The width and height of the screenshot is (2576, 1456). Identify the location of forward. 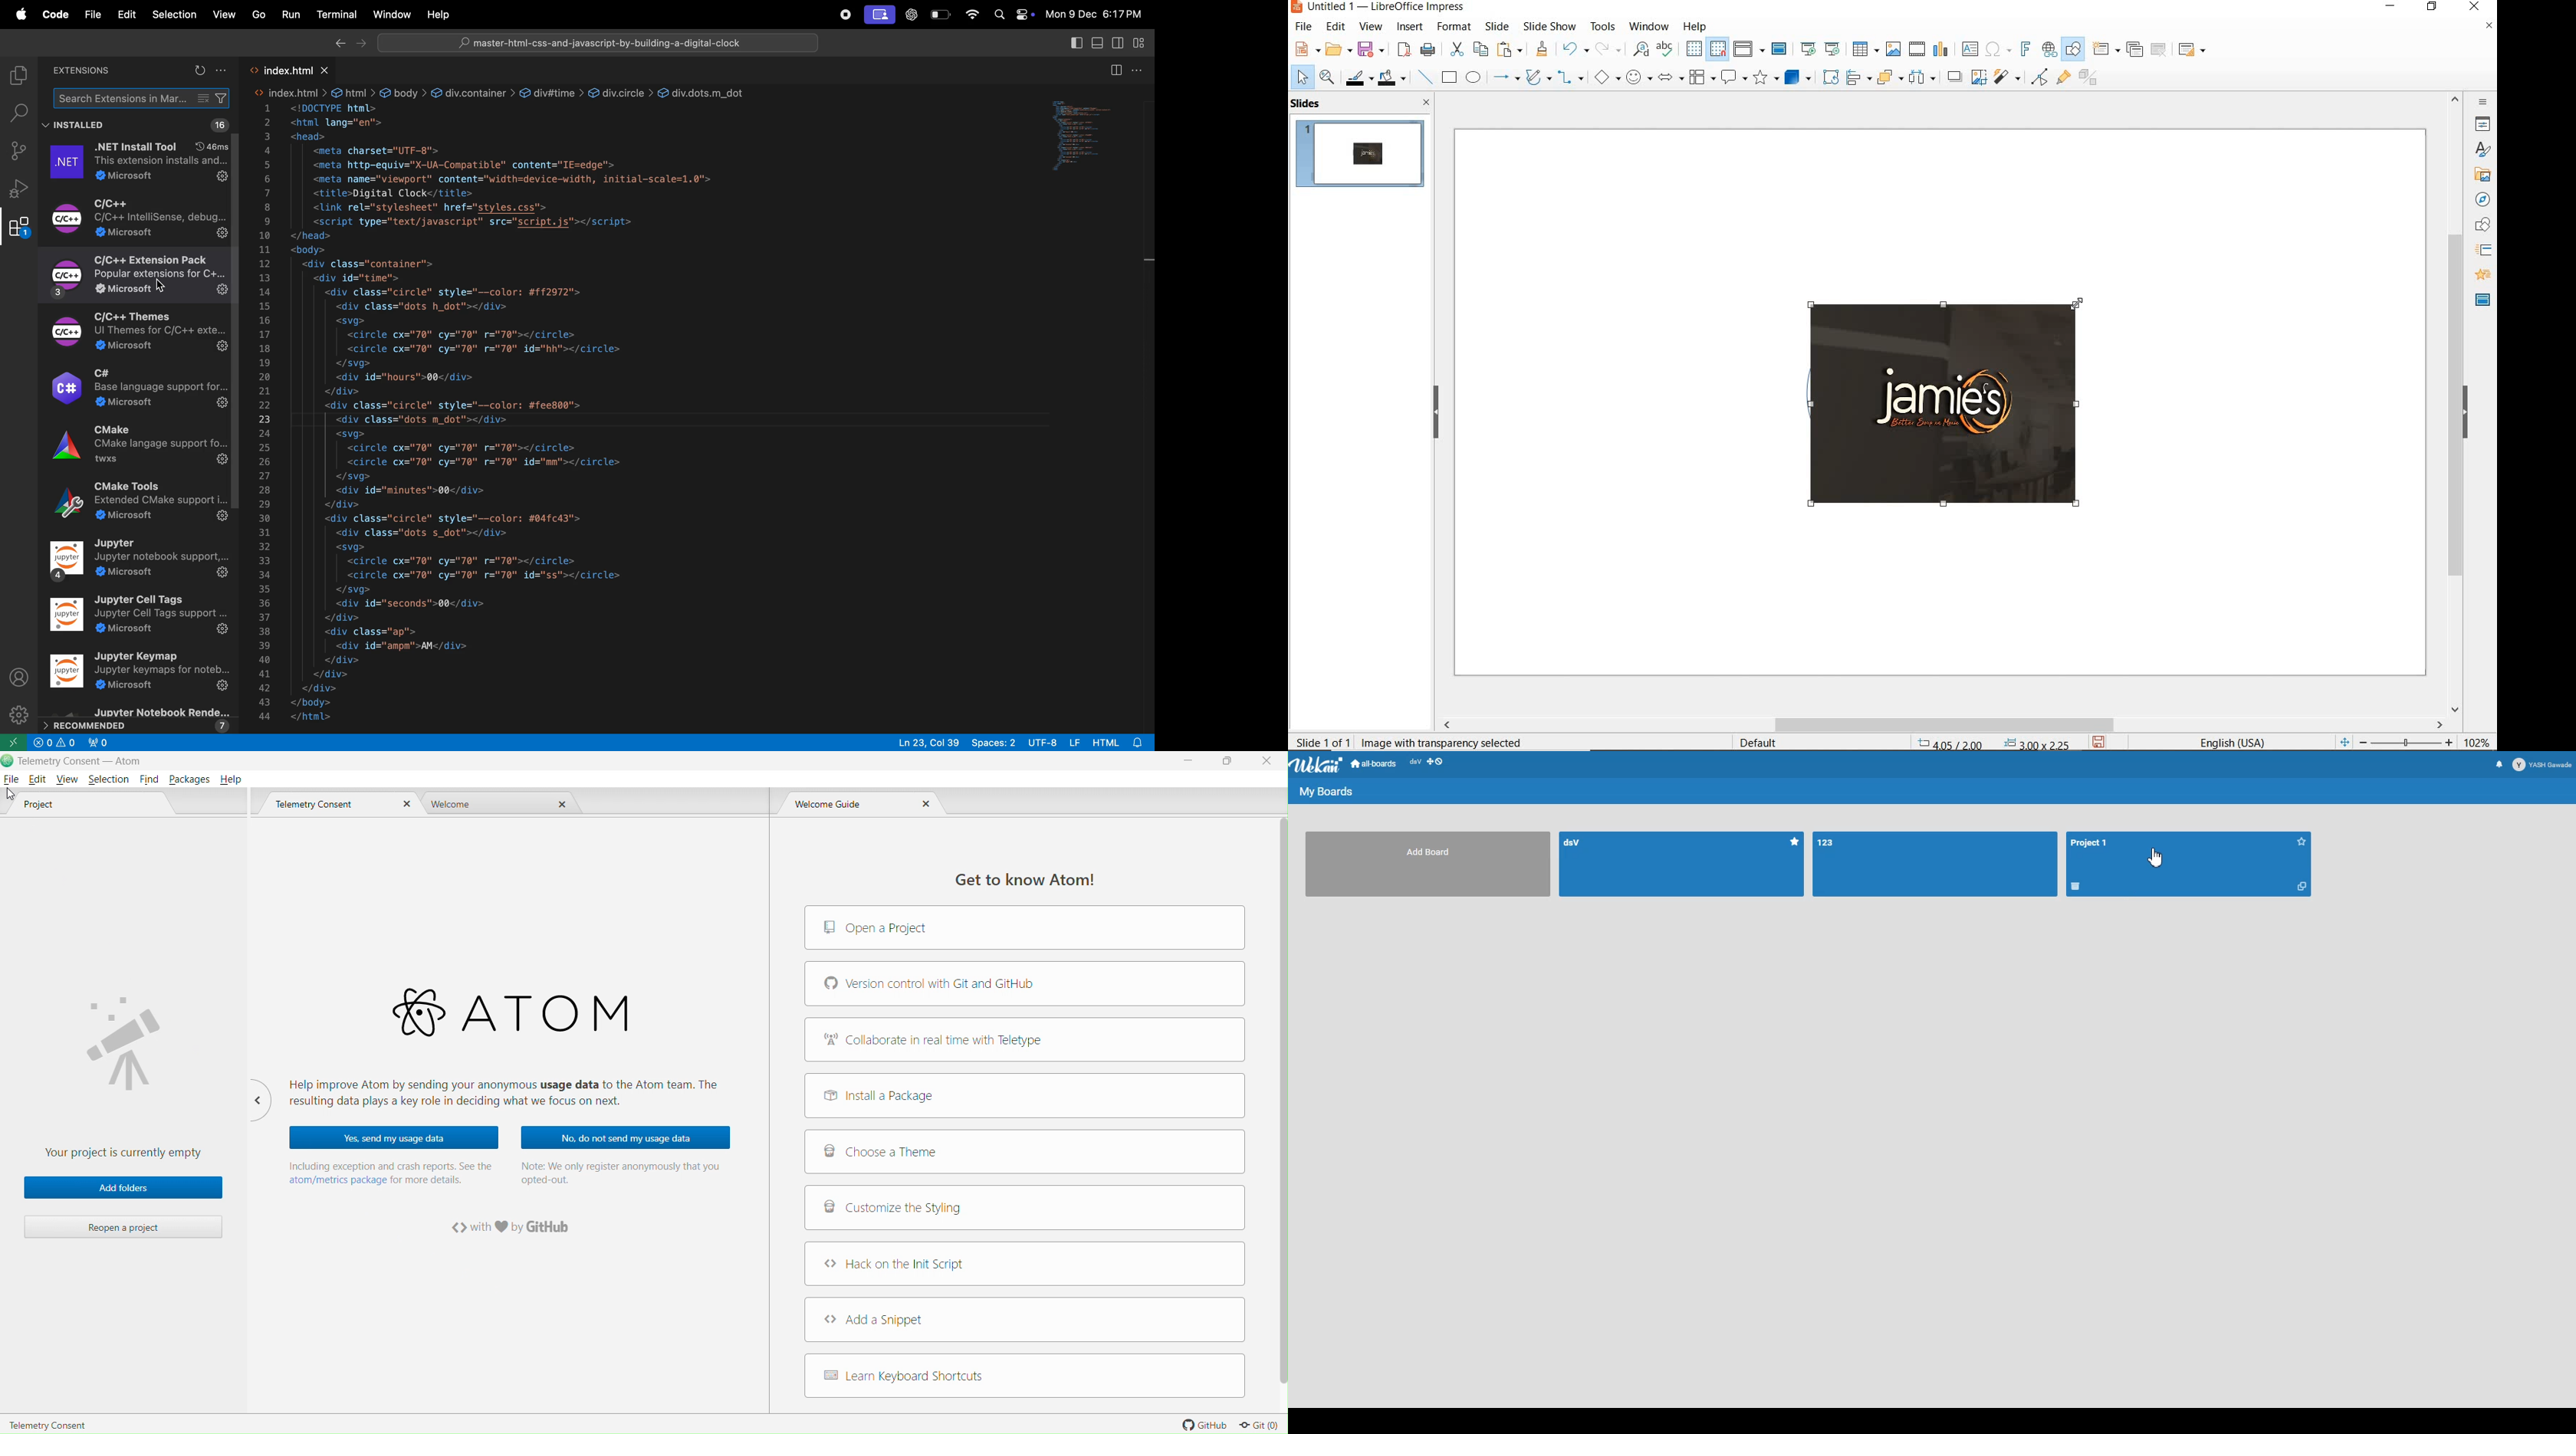
(361, 42).